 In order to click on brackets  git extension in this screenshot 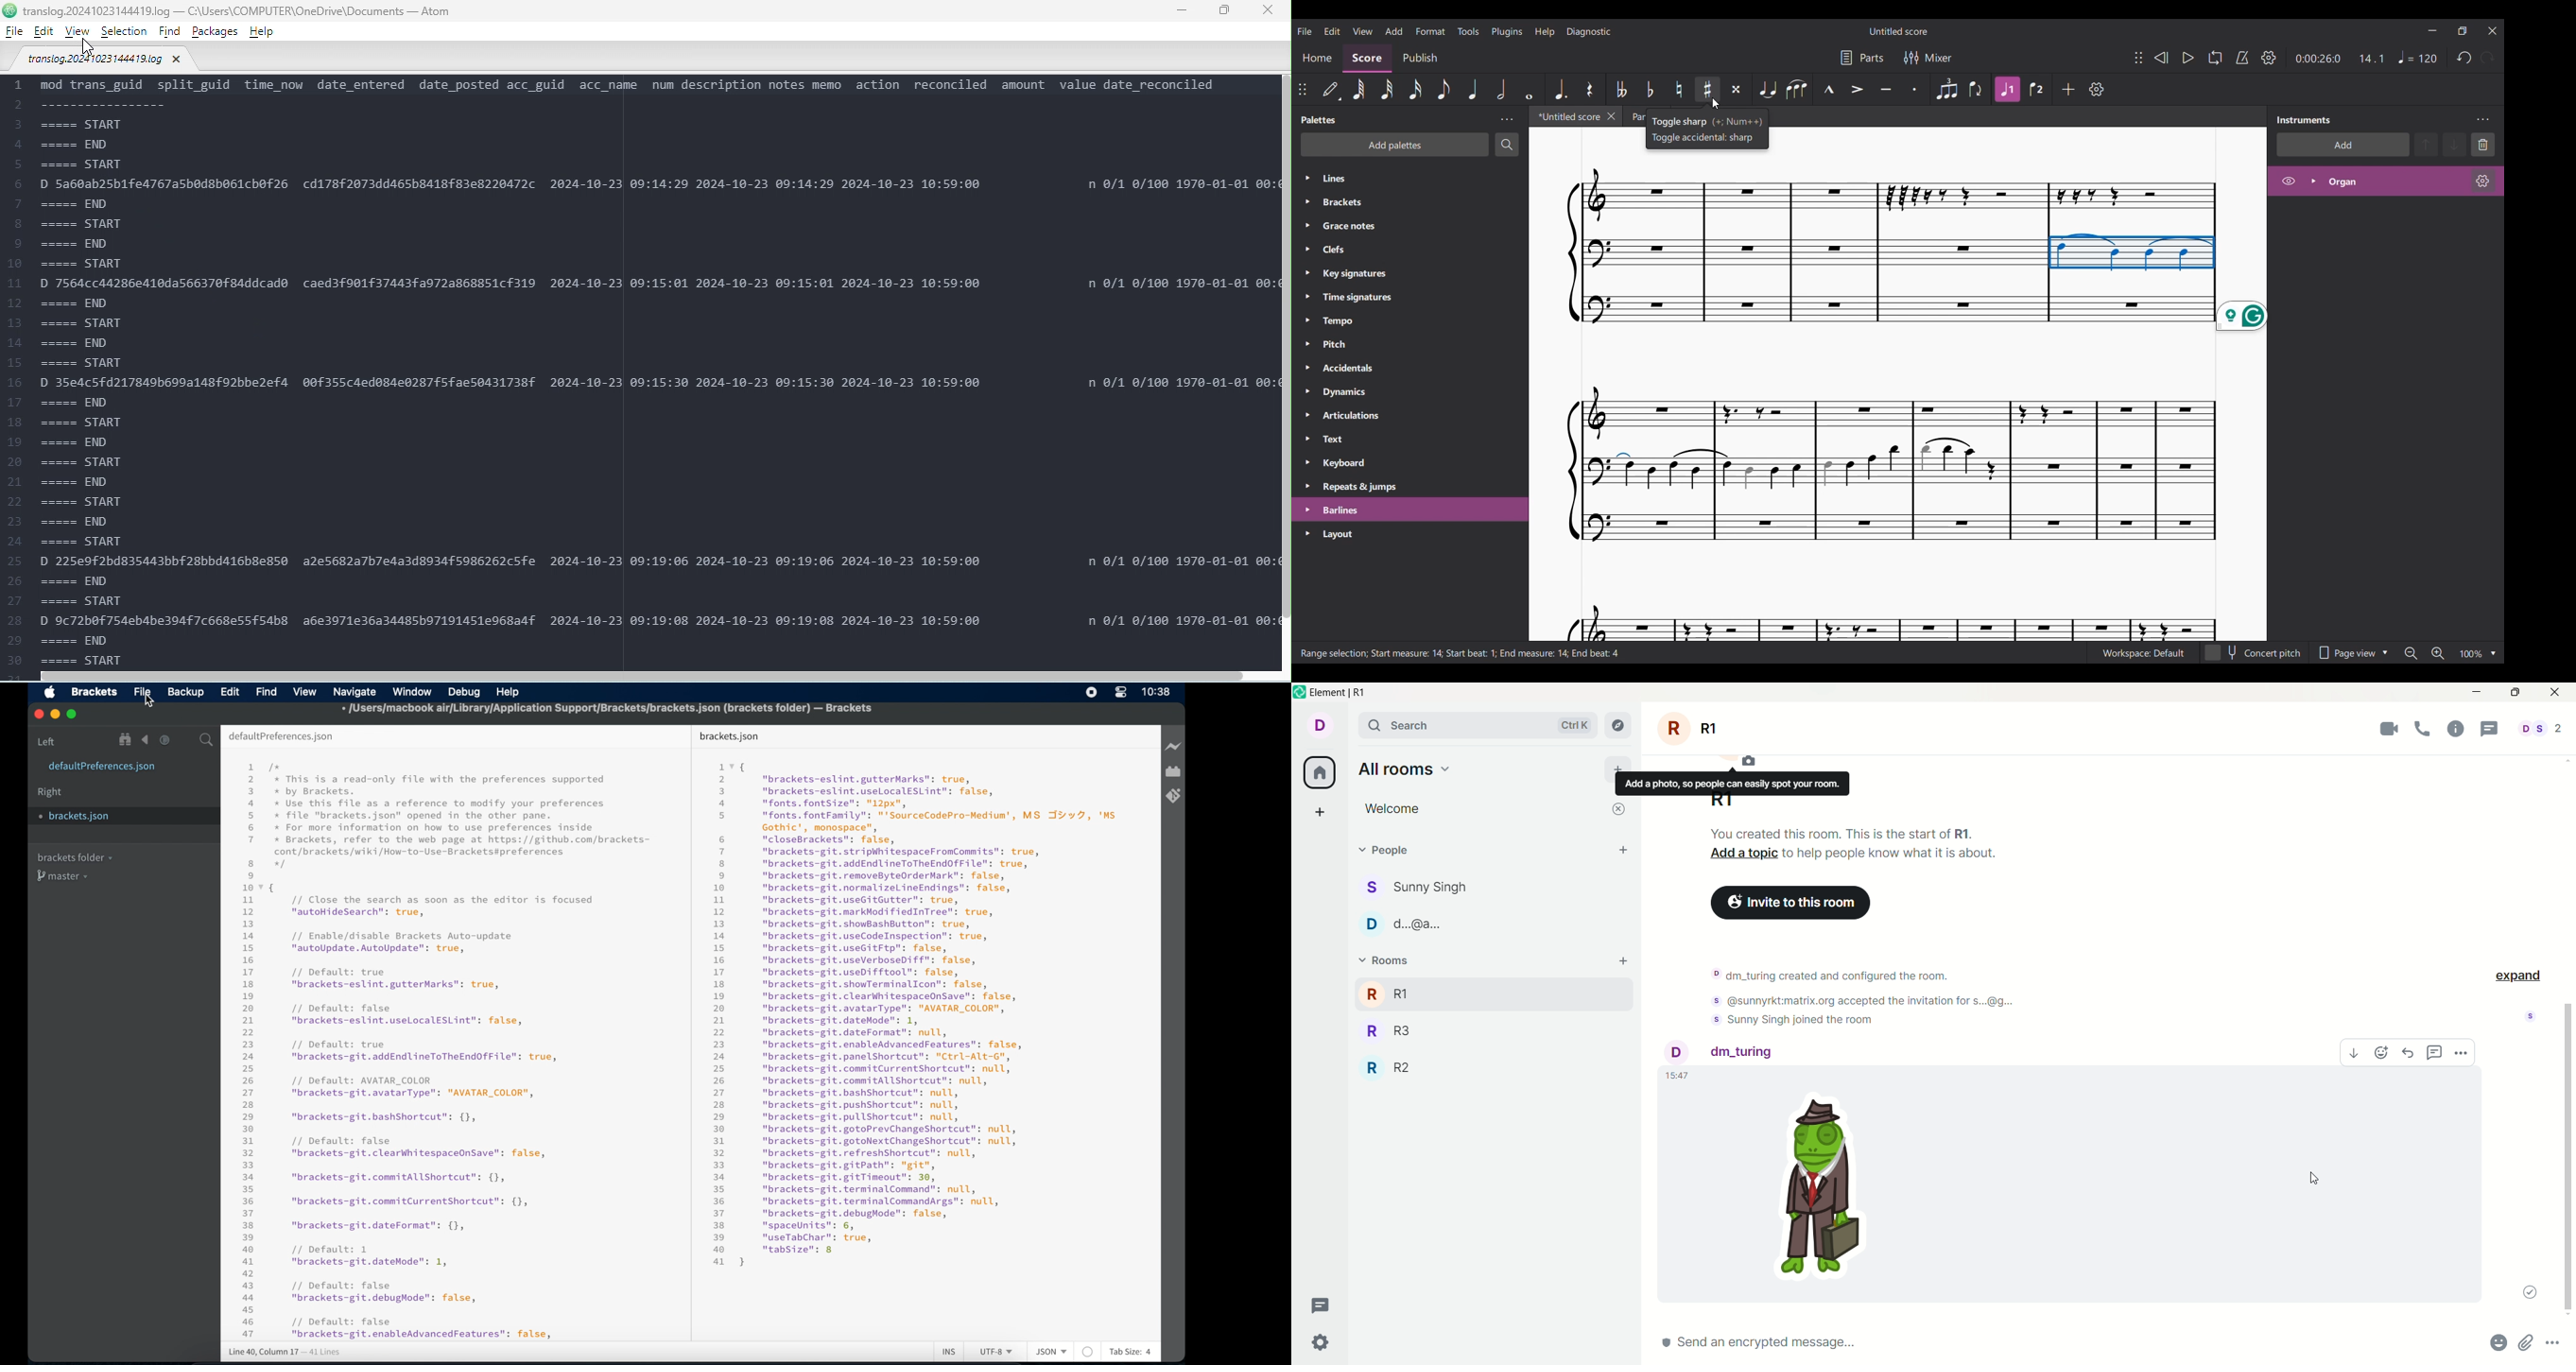, I will do `click(1174, 796)`.